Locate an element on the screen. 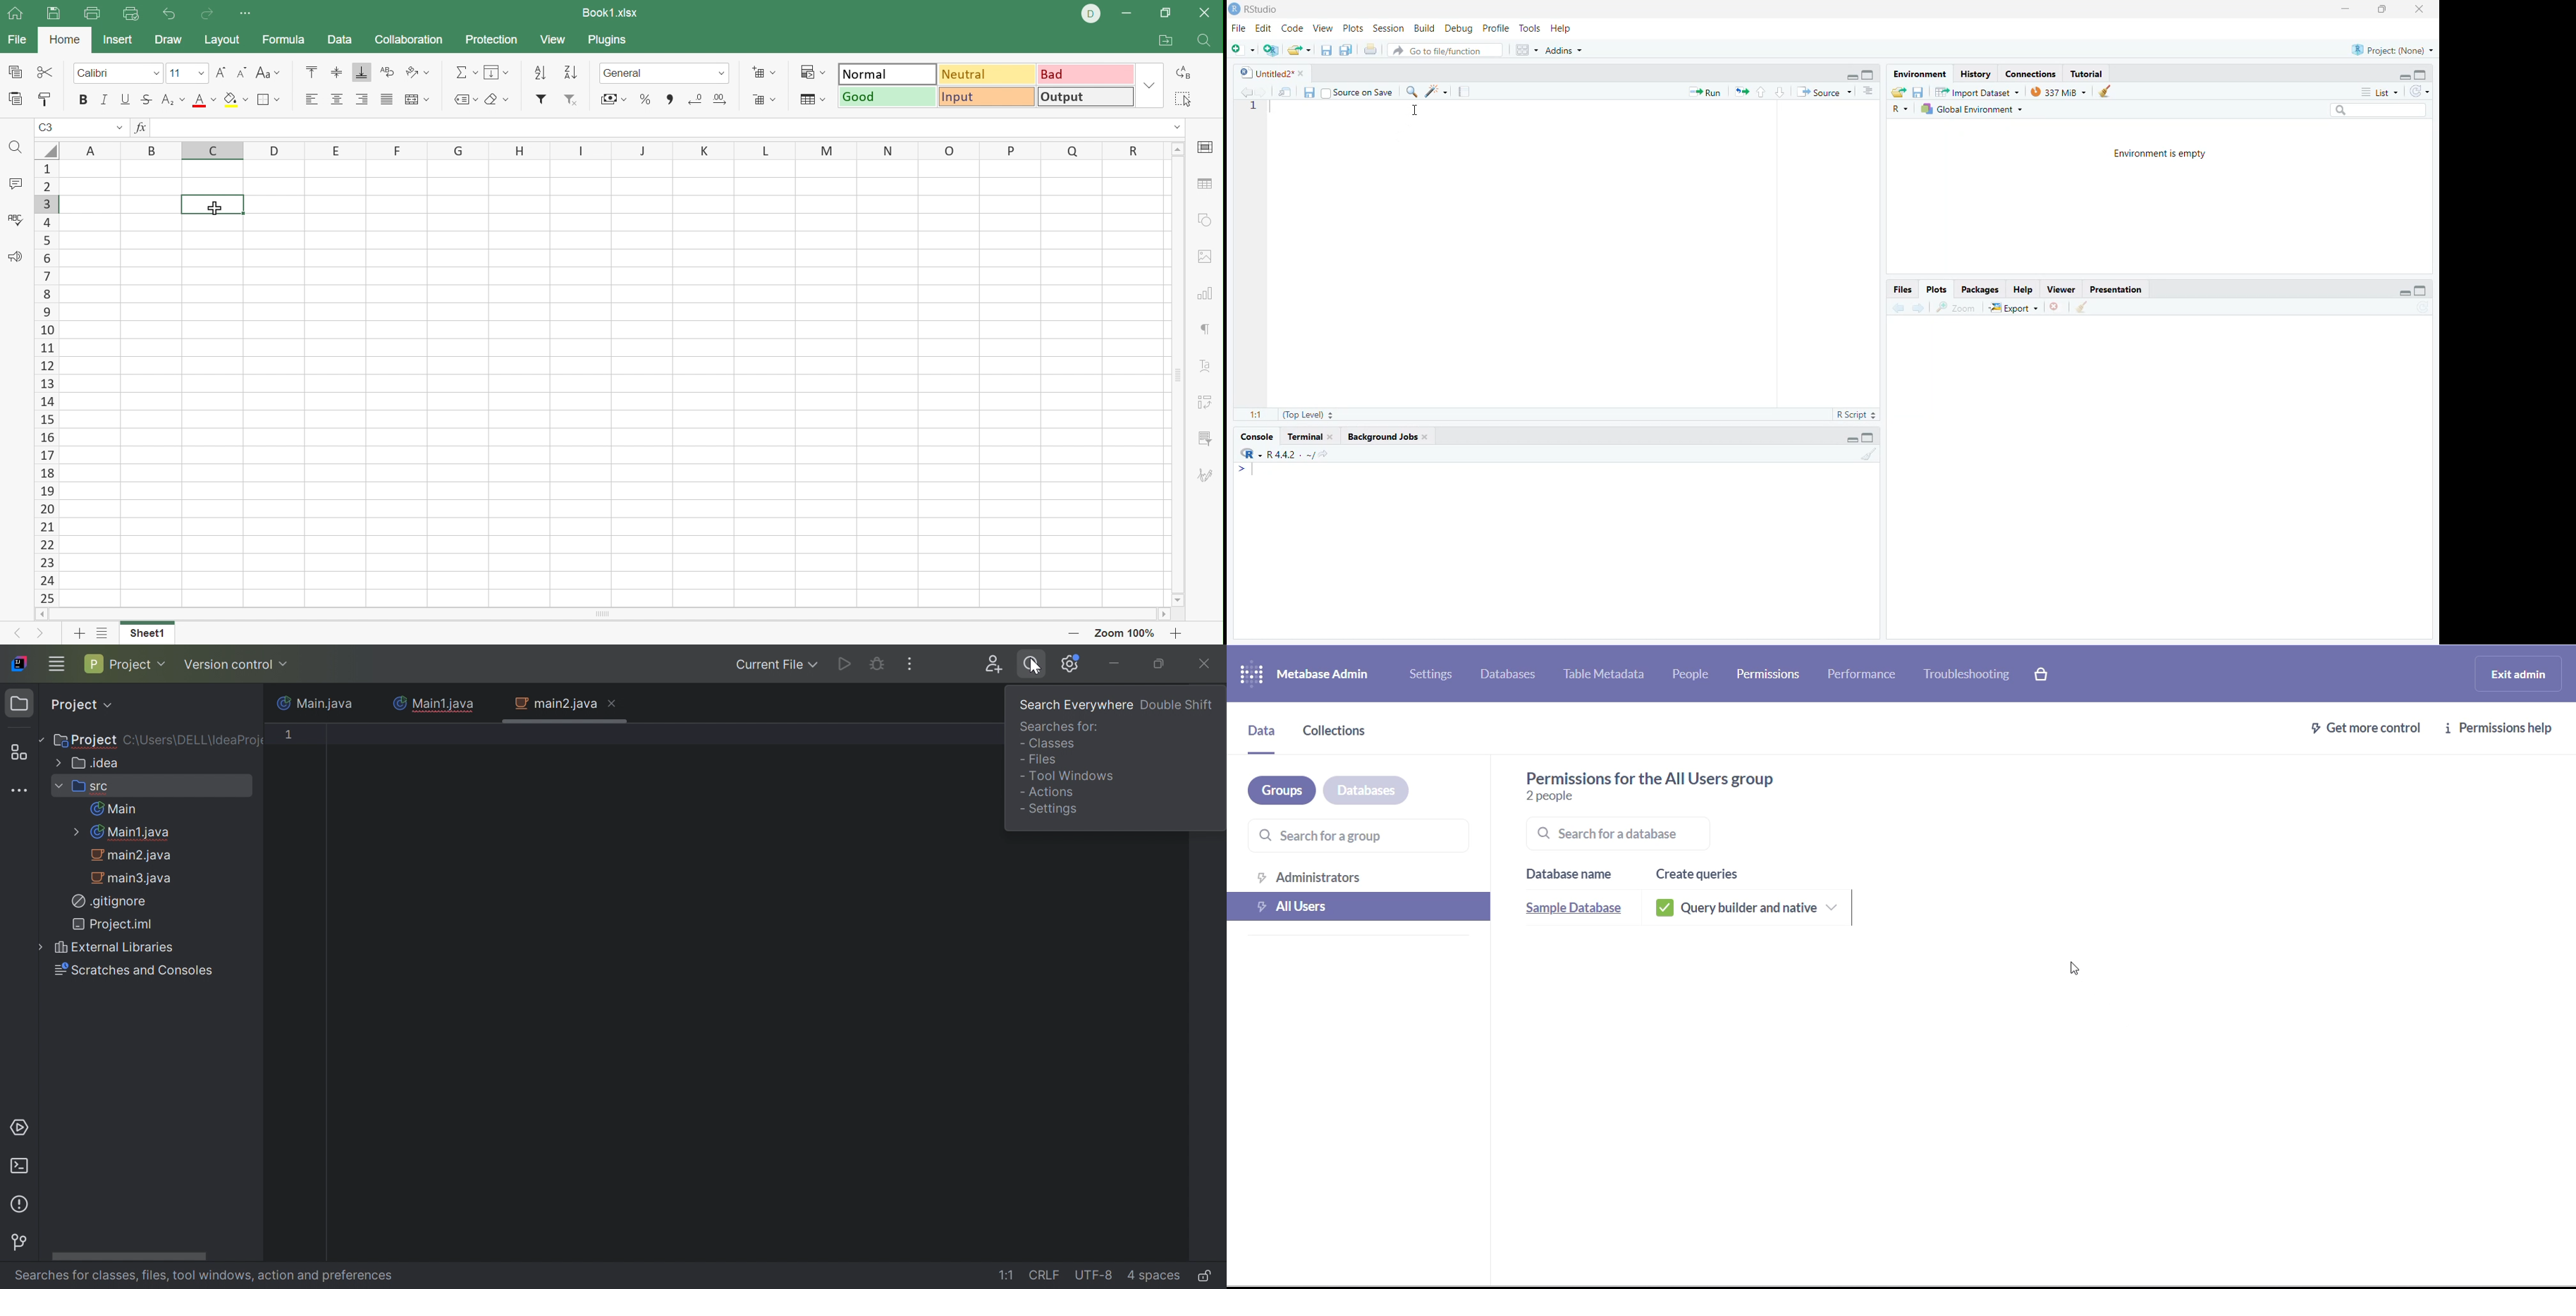  Sheet1 is located at coordinates (147, 633).